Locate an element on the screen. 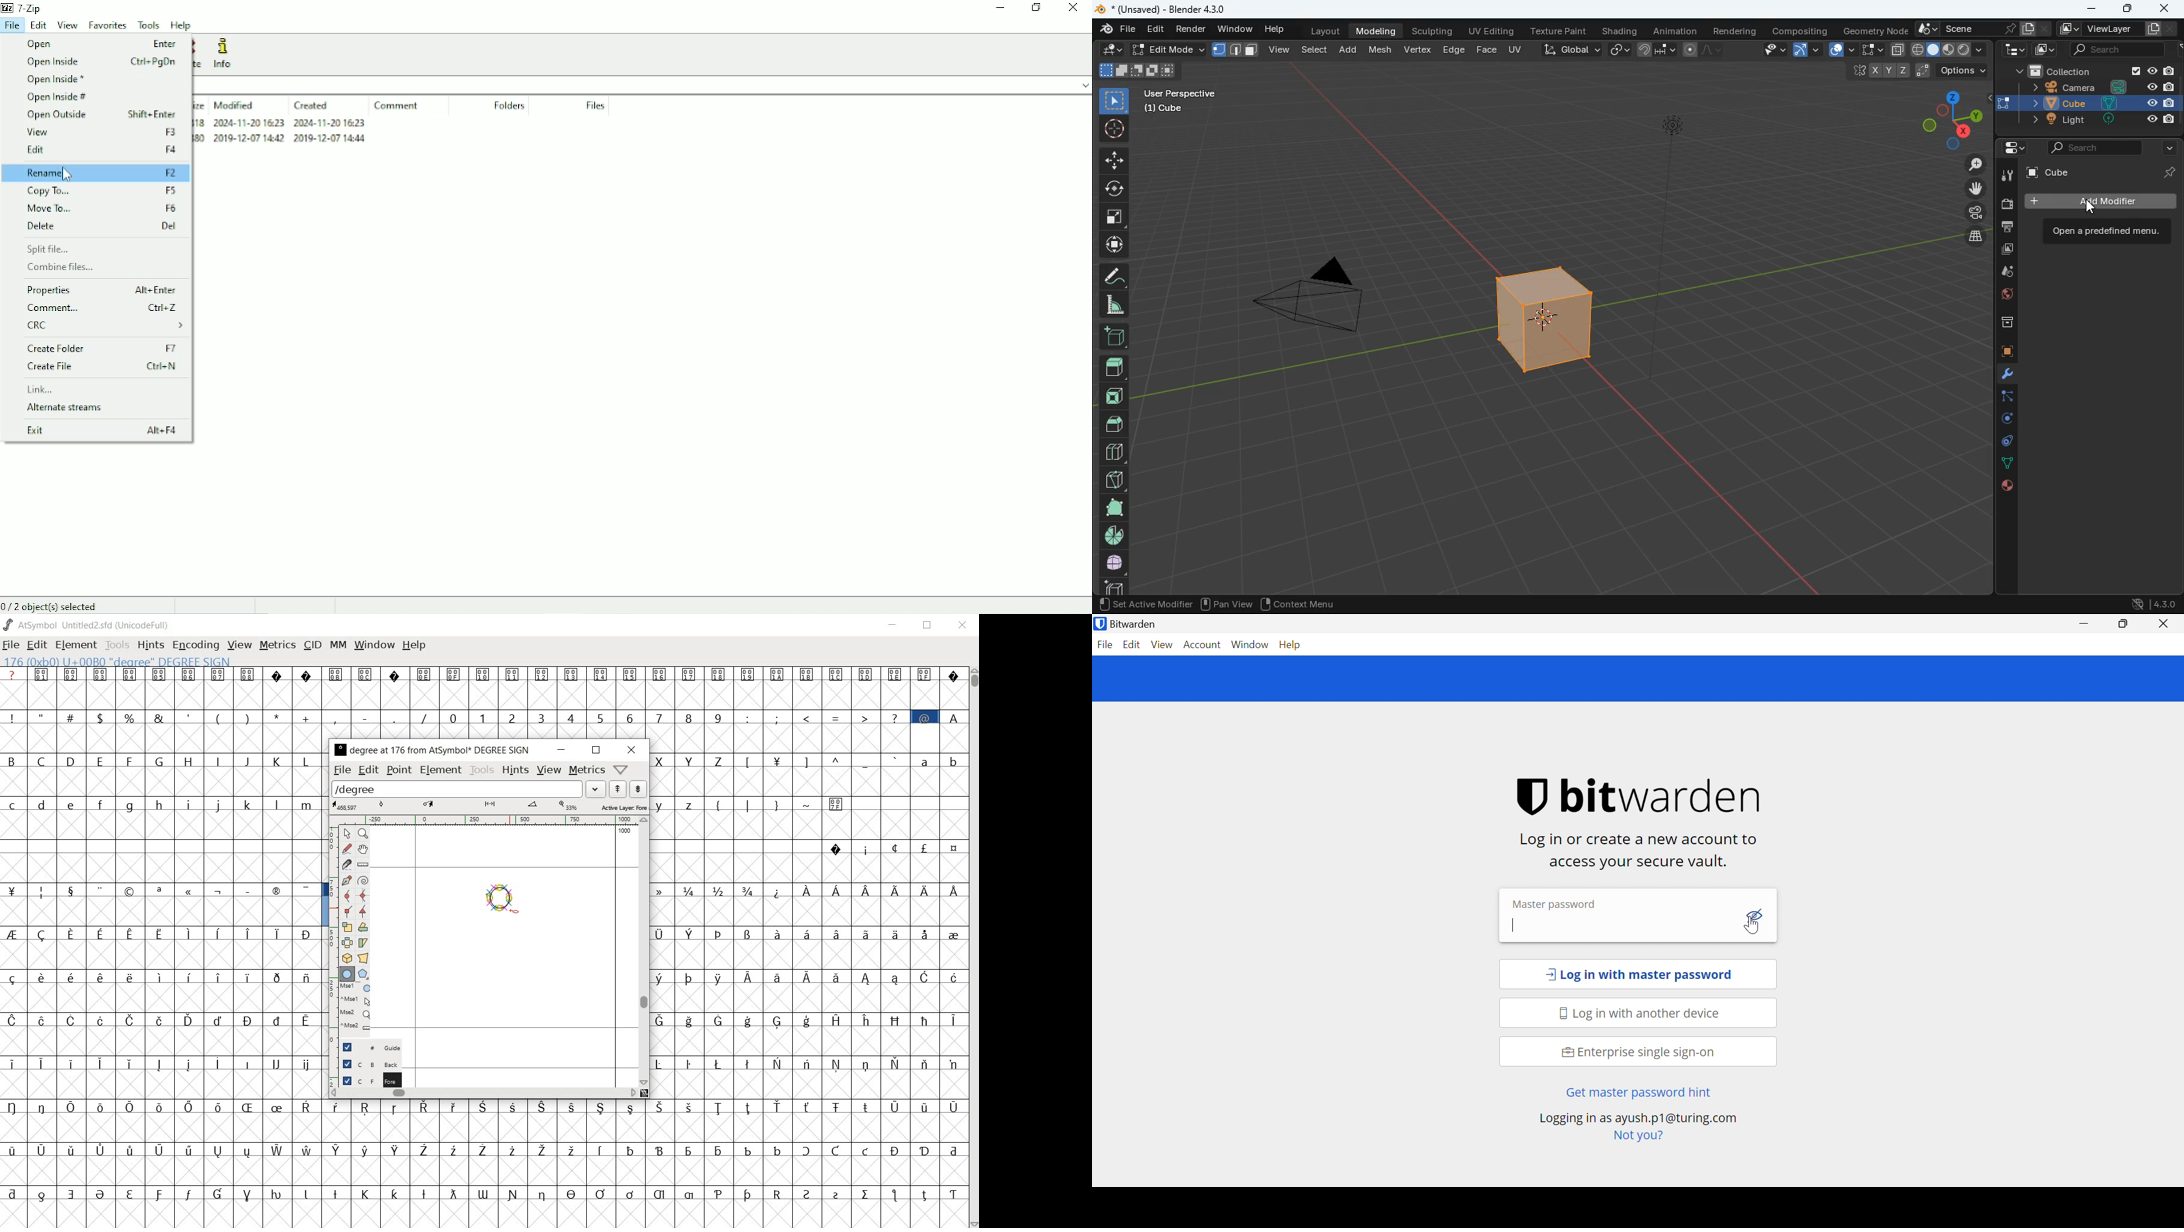  scrollbar is located at coordinates (643, 952).